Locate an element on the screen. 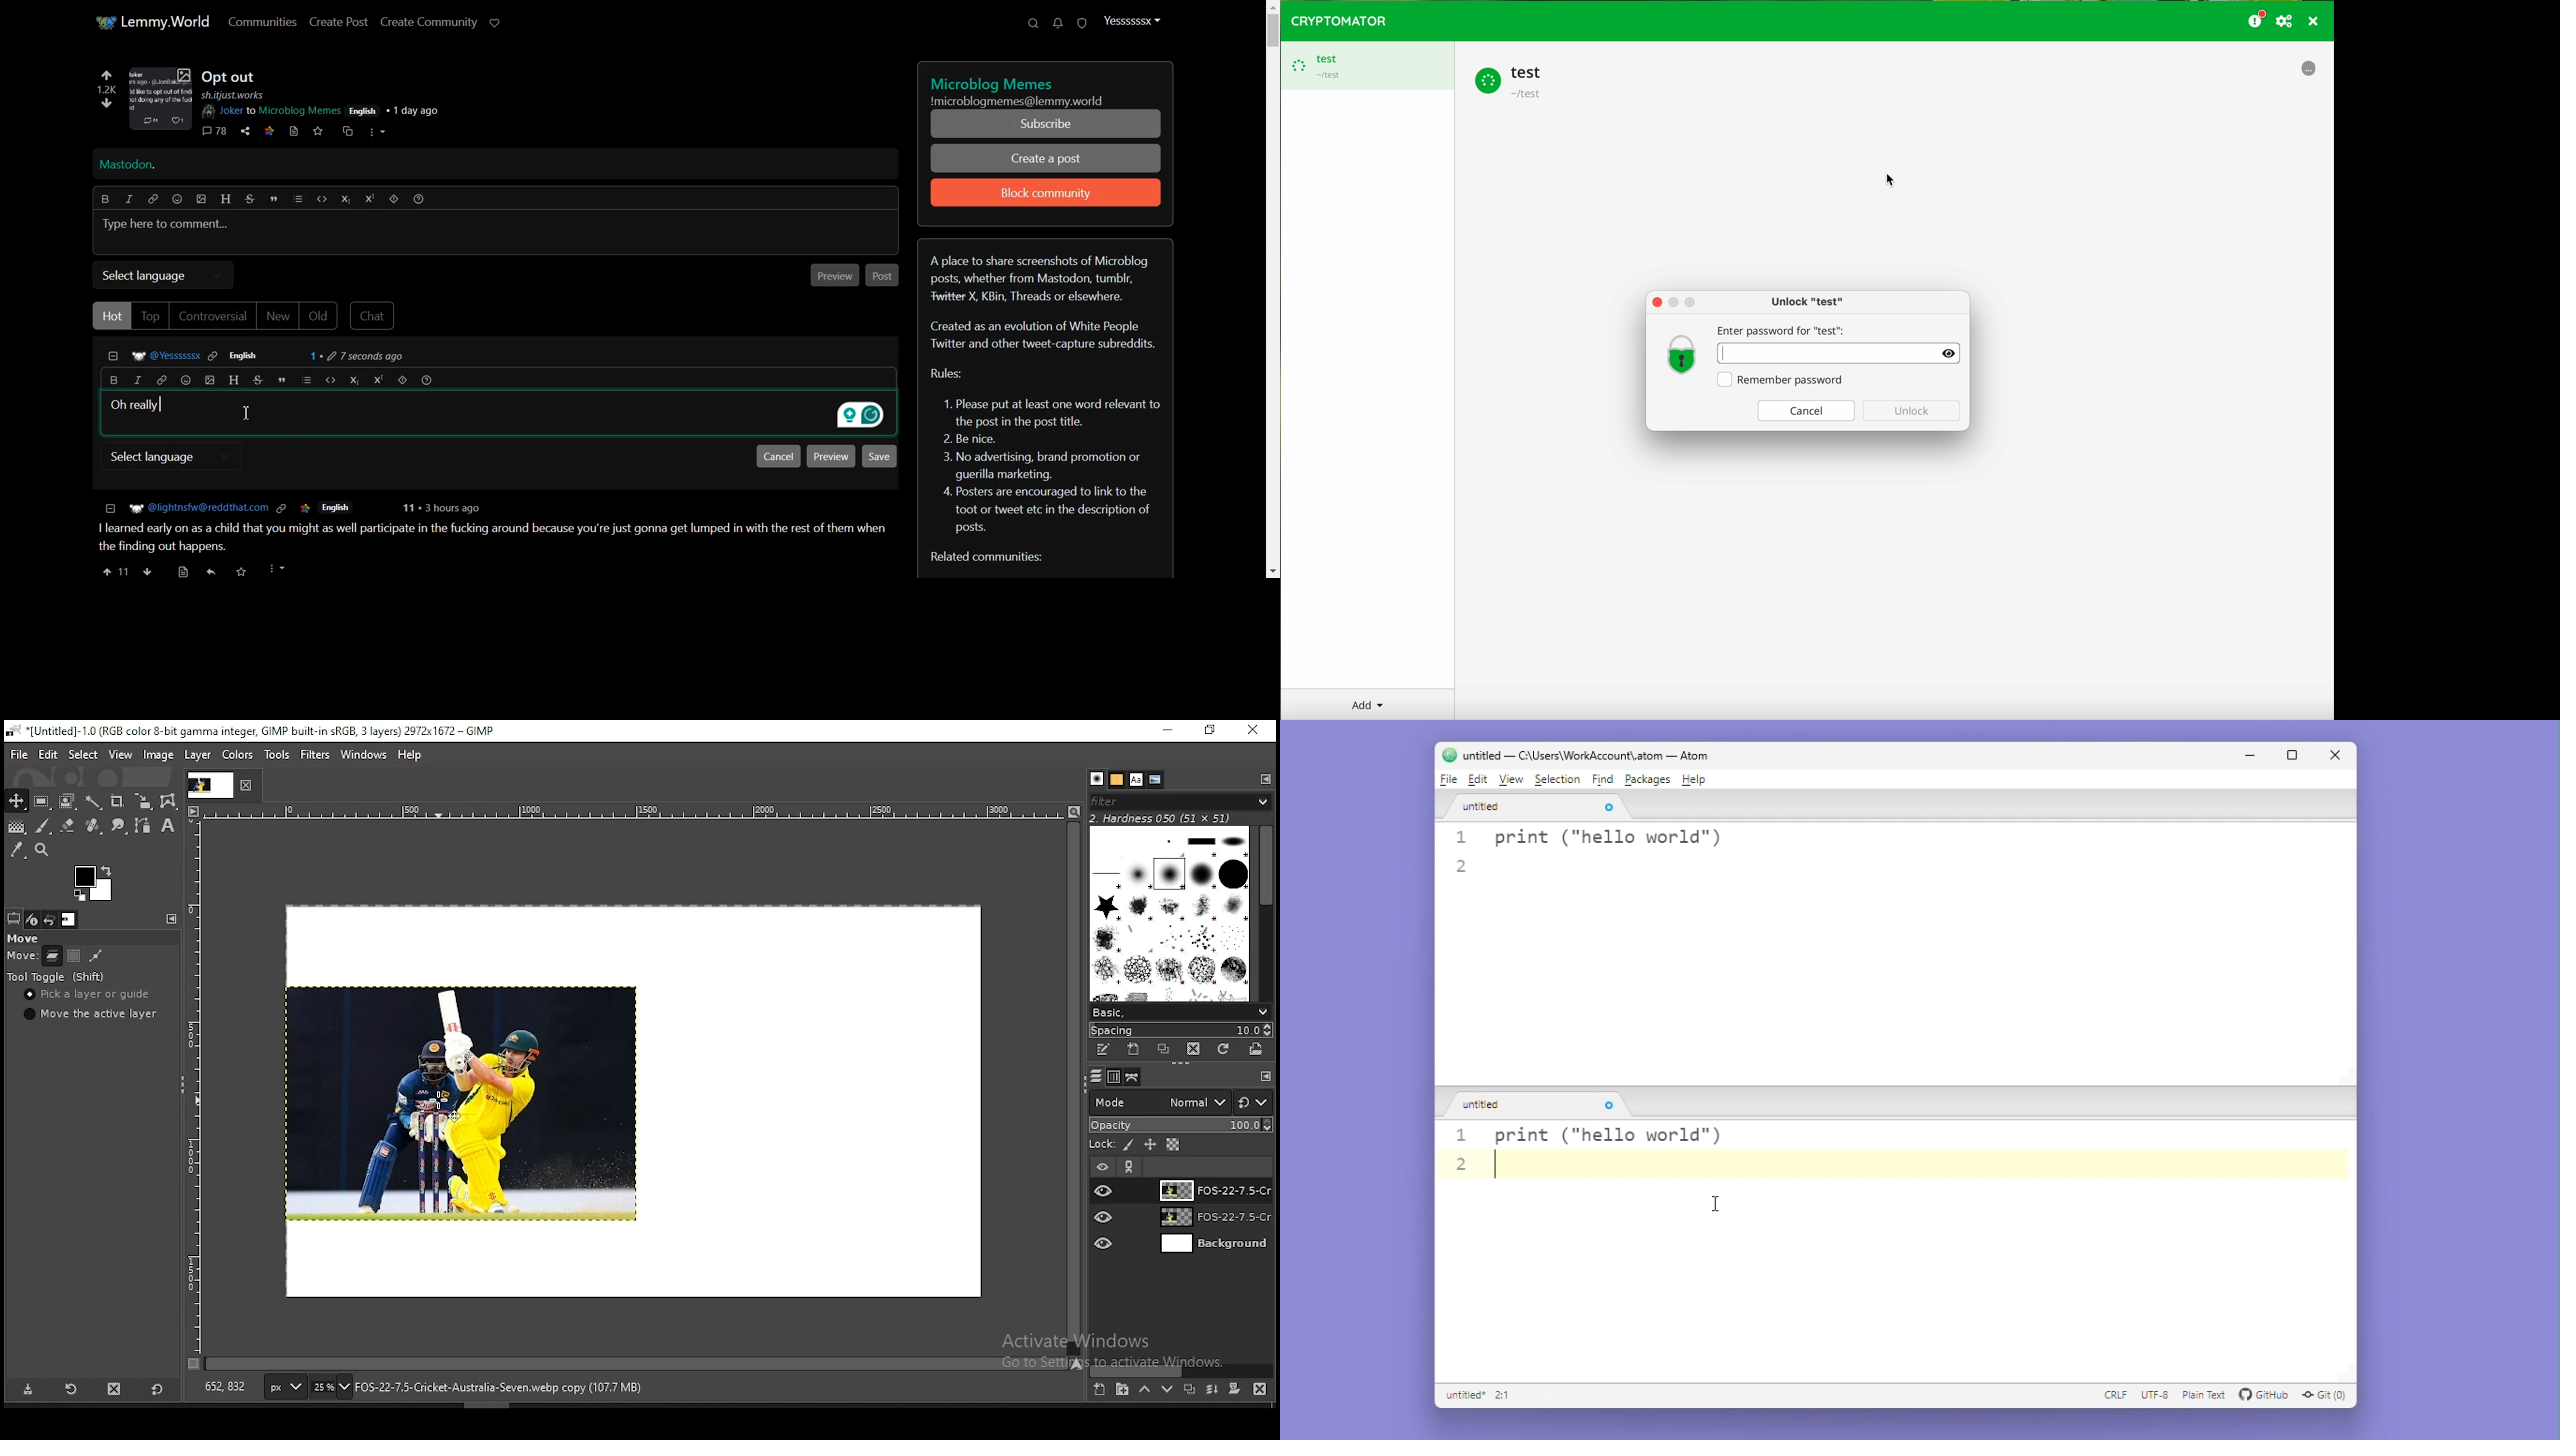 The image size is (2576, 1456). upvote is located at coordinates (115, 569).